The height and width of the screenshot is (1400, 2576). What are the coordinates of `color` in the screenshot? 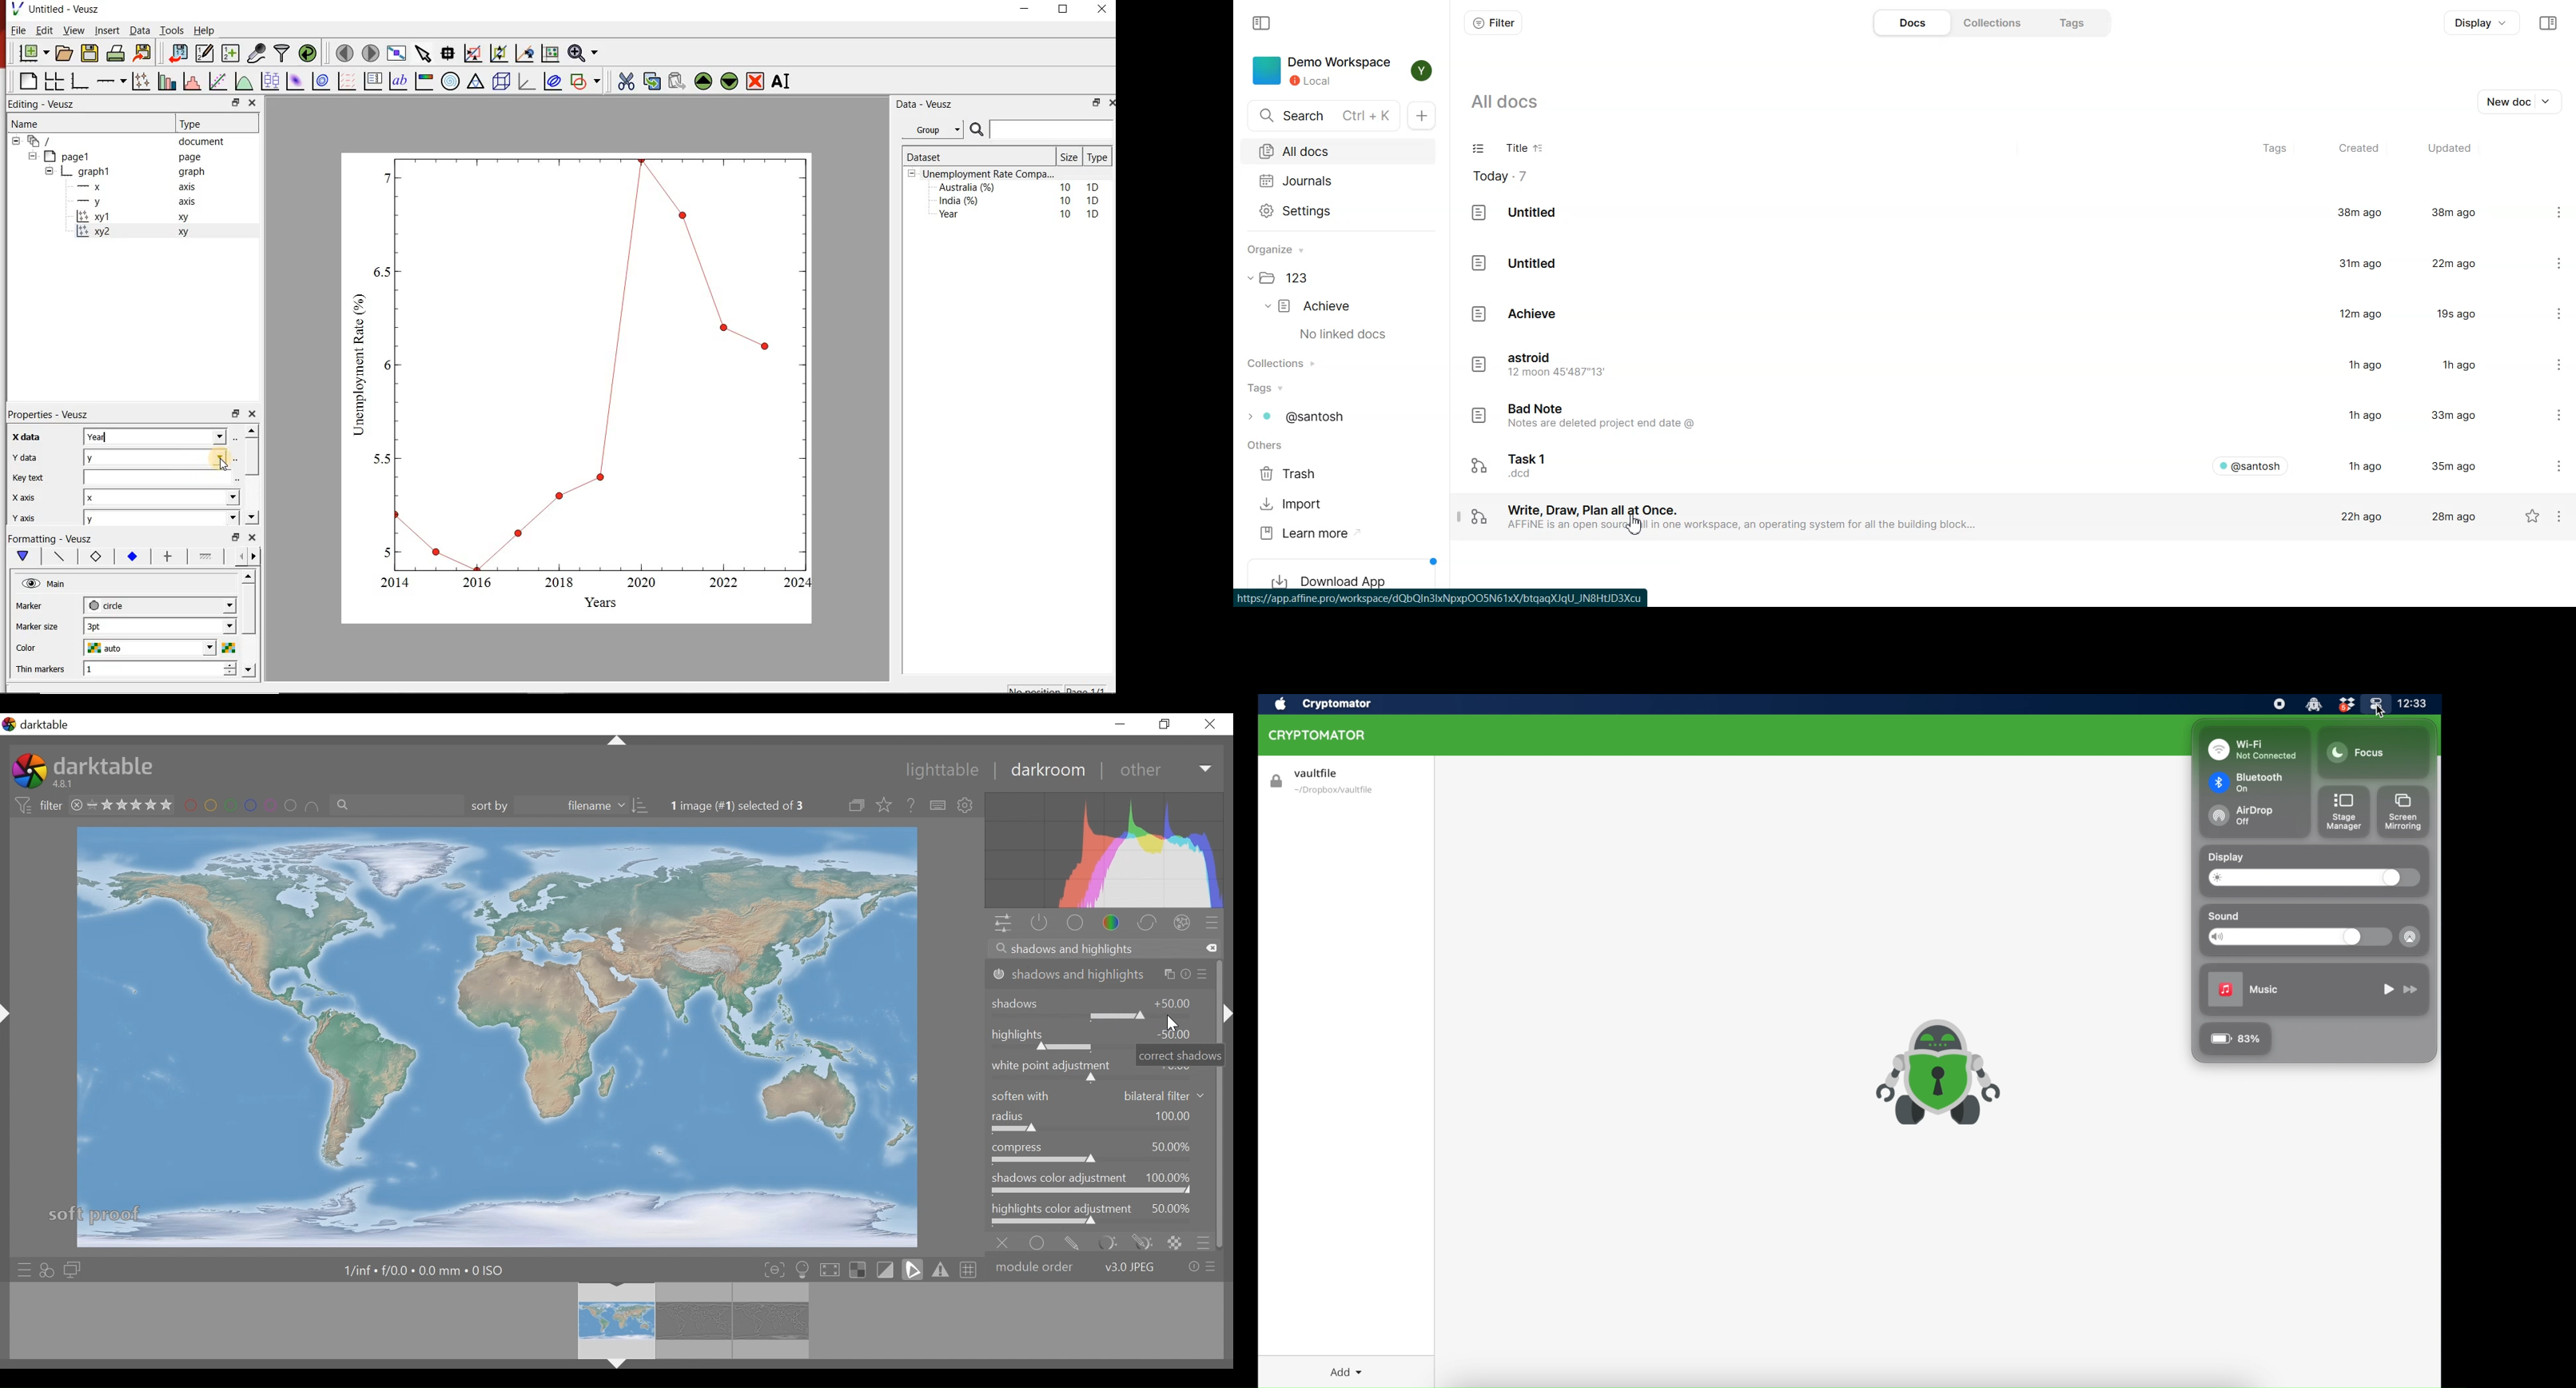 It's located at (37, 648).